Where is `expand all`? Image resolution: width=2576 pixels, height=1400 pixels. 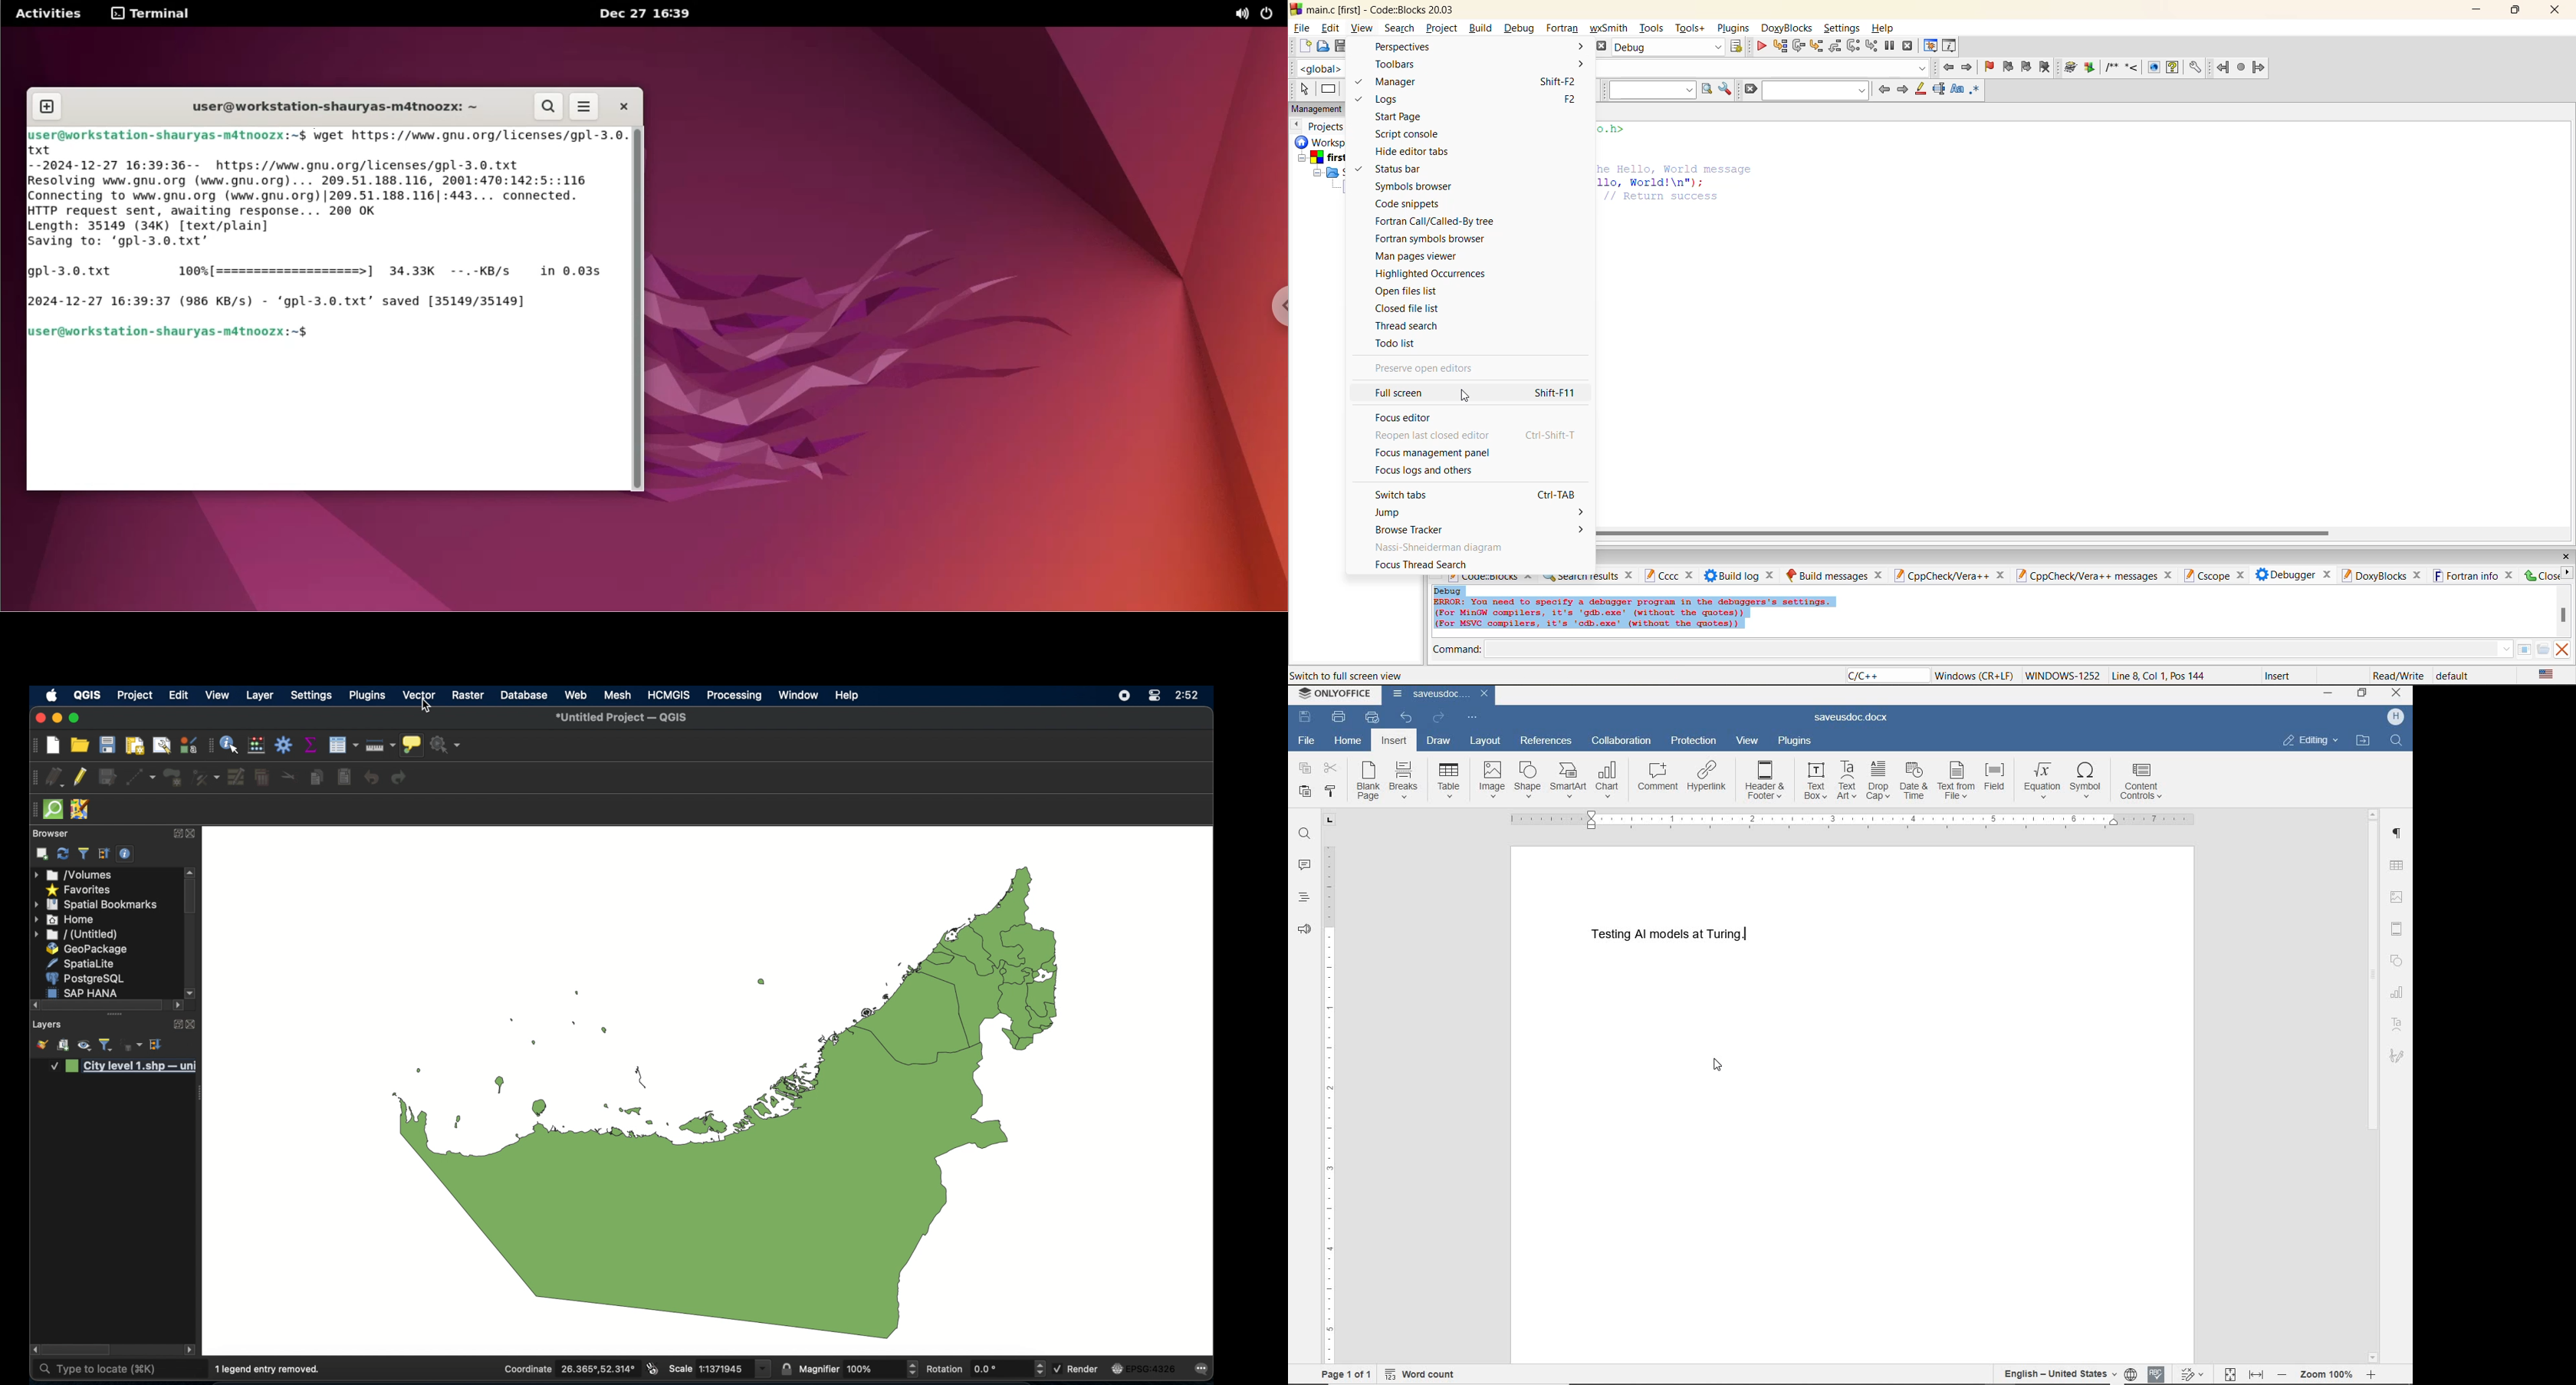 expand all is located at coordinates (104, 854).